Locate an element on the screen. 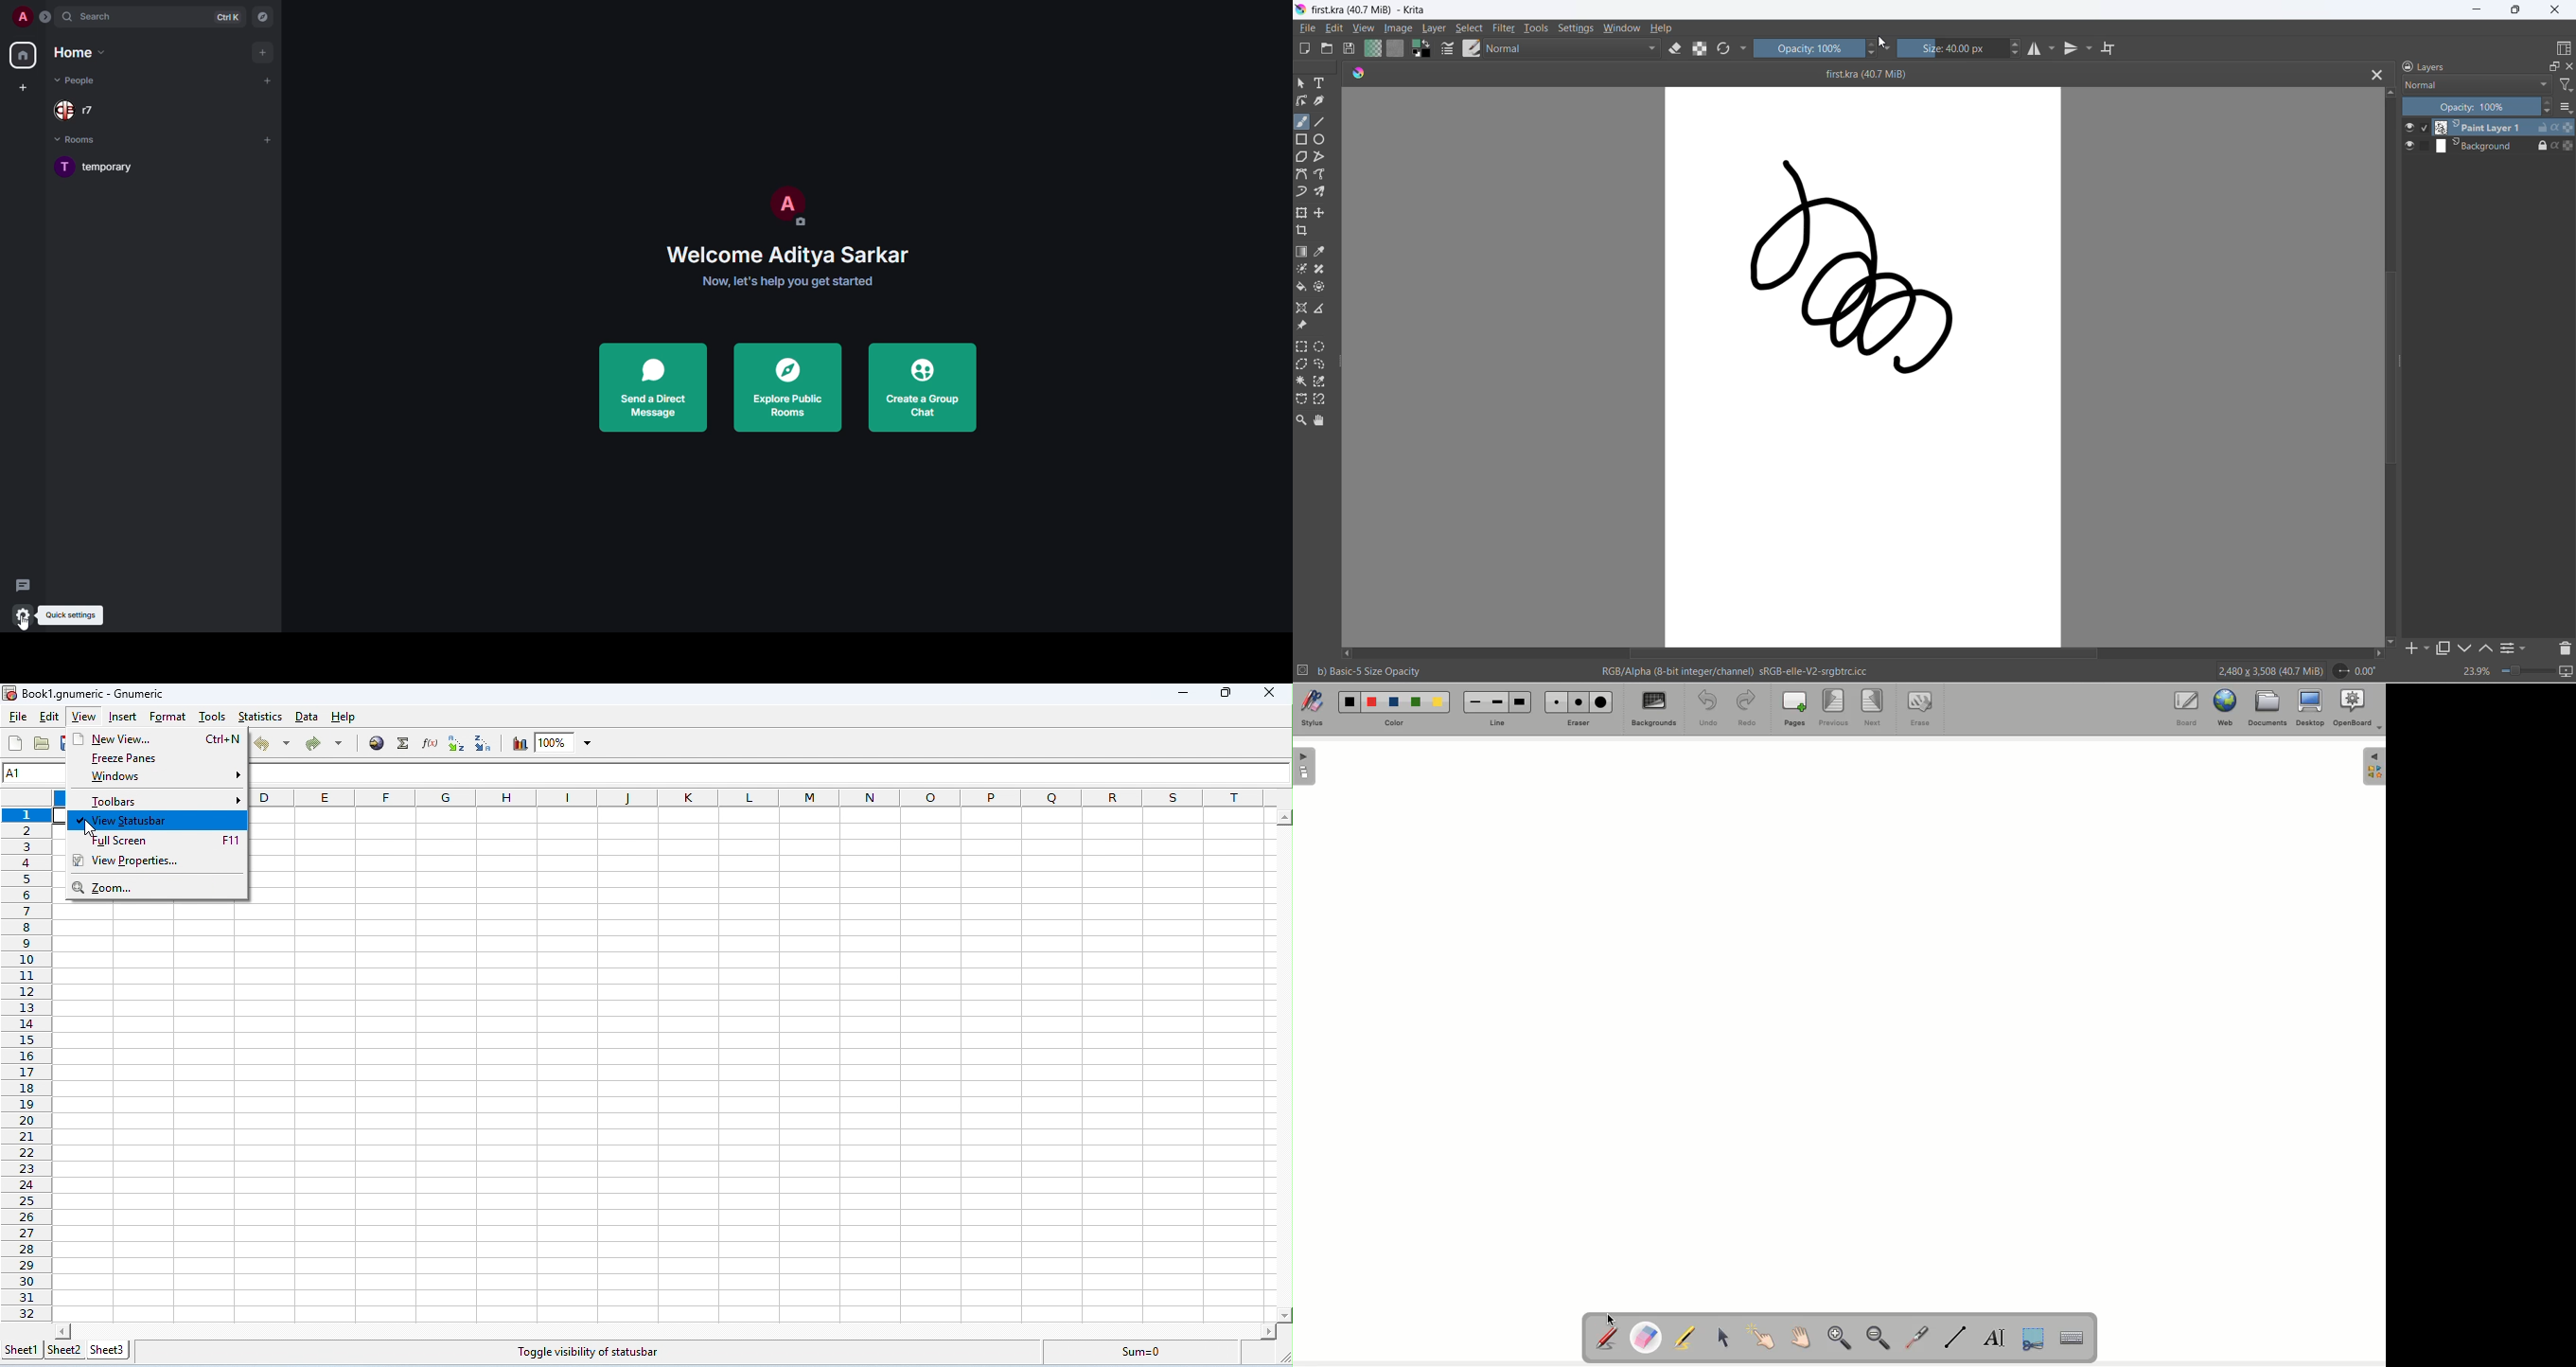 Image resolution: width=2576 pixels, height=1372 pixels. search is located at coordinates (92, 15).